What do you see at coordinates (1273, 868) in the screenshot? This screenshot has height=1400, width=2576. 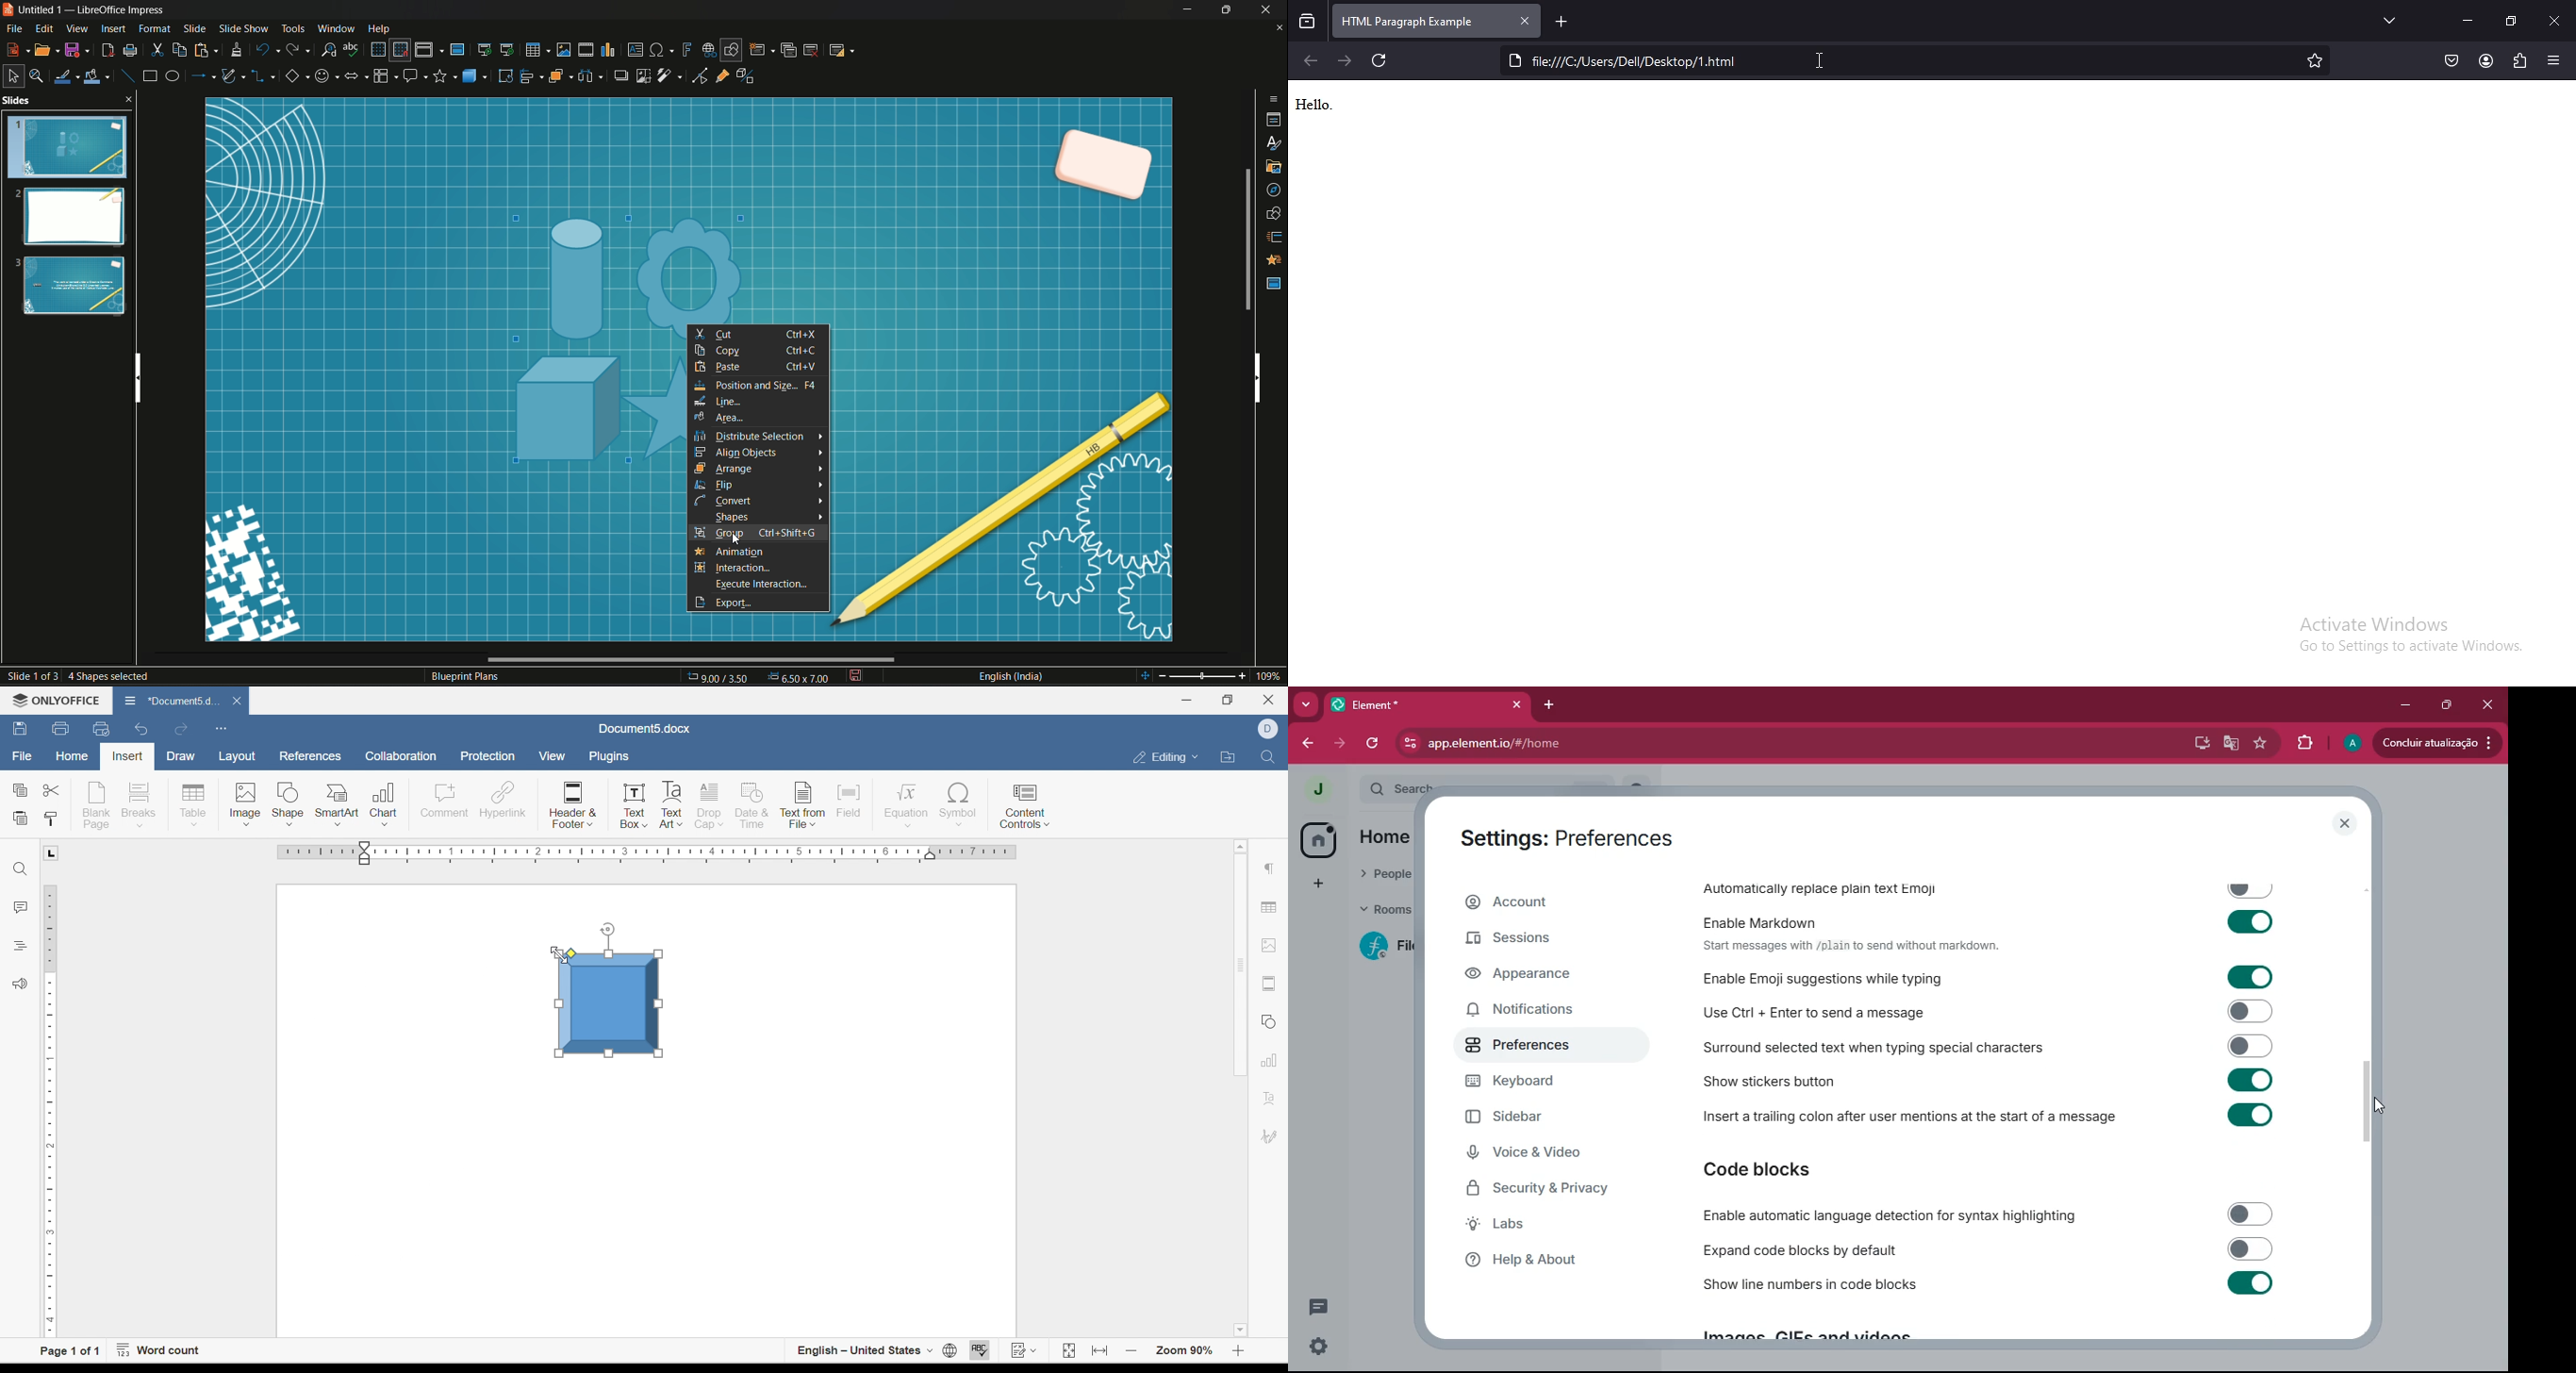 I see `paragraph settings` at bounding box center [1273, 868].